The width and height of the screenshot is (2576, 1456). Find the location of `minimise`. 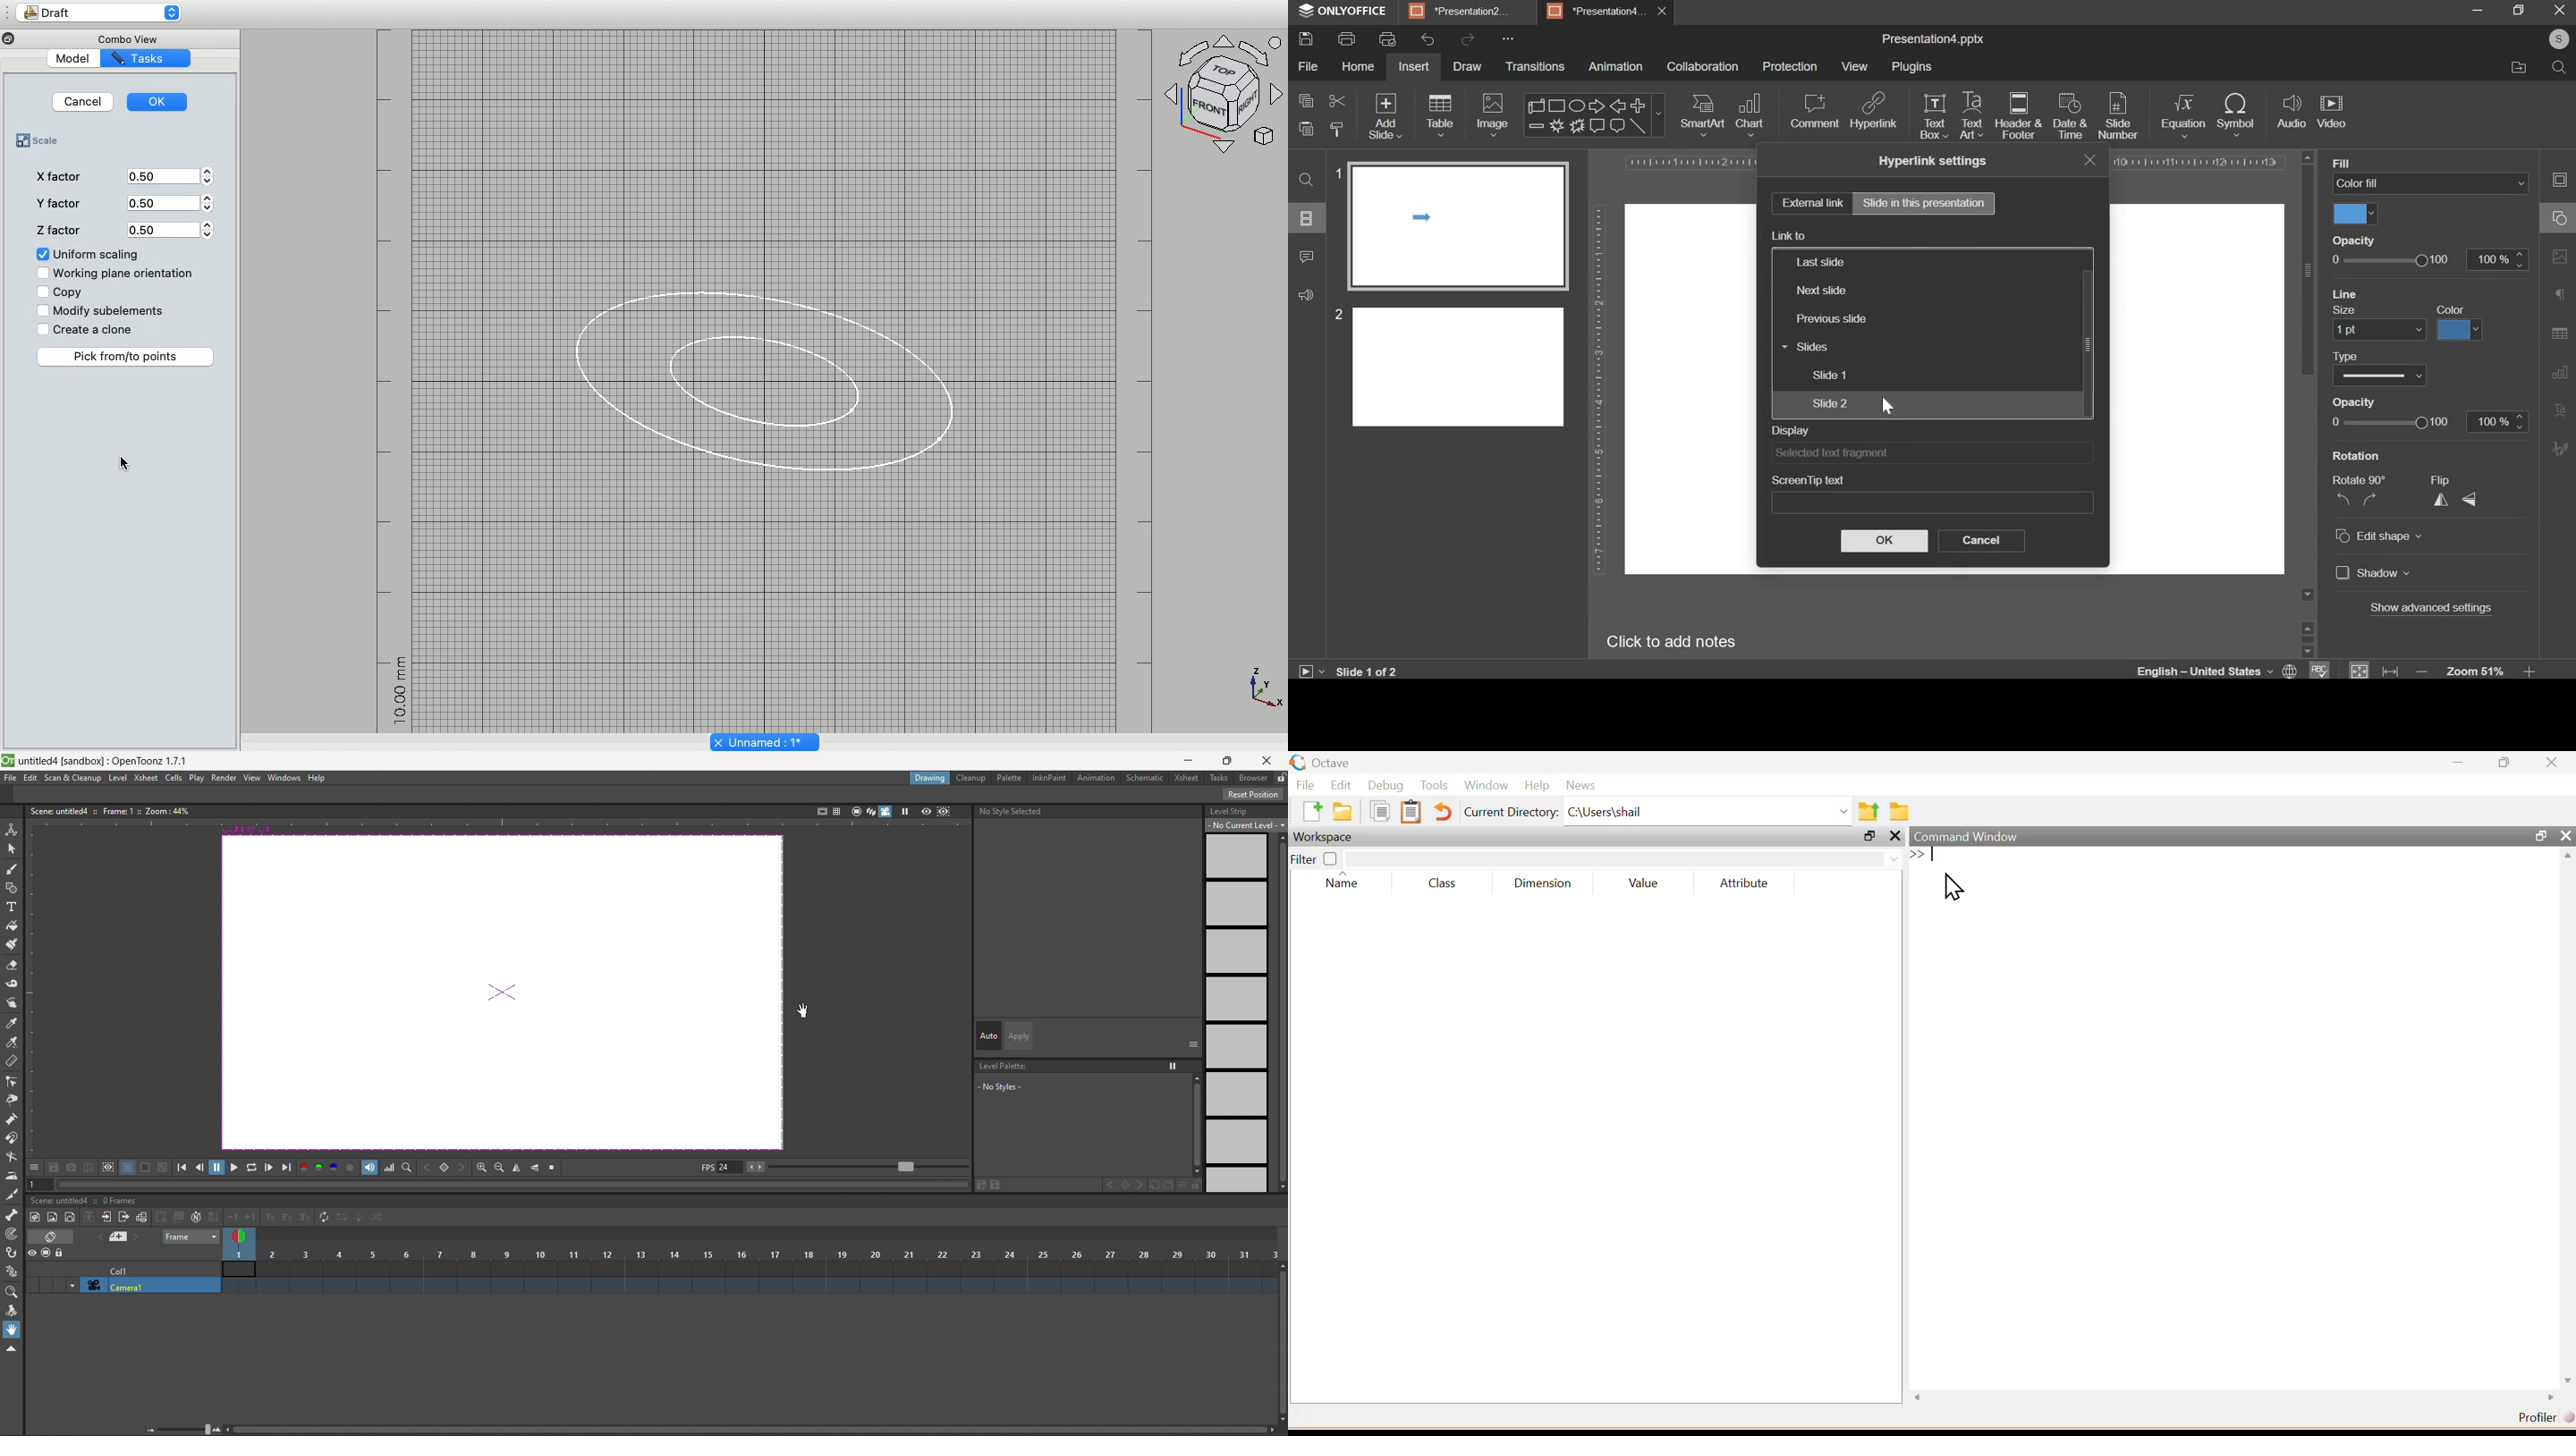

minimise is located at coordinates (2467, 10).